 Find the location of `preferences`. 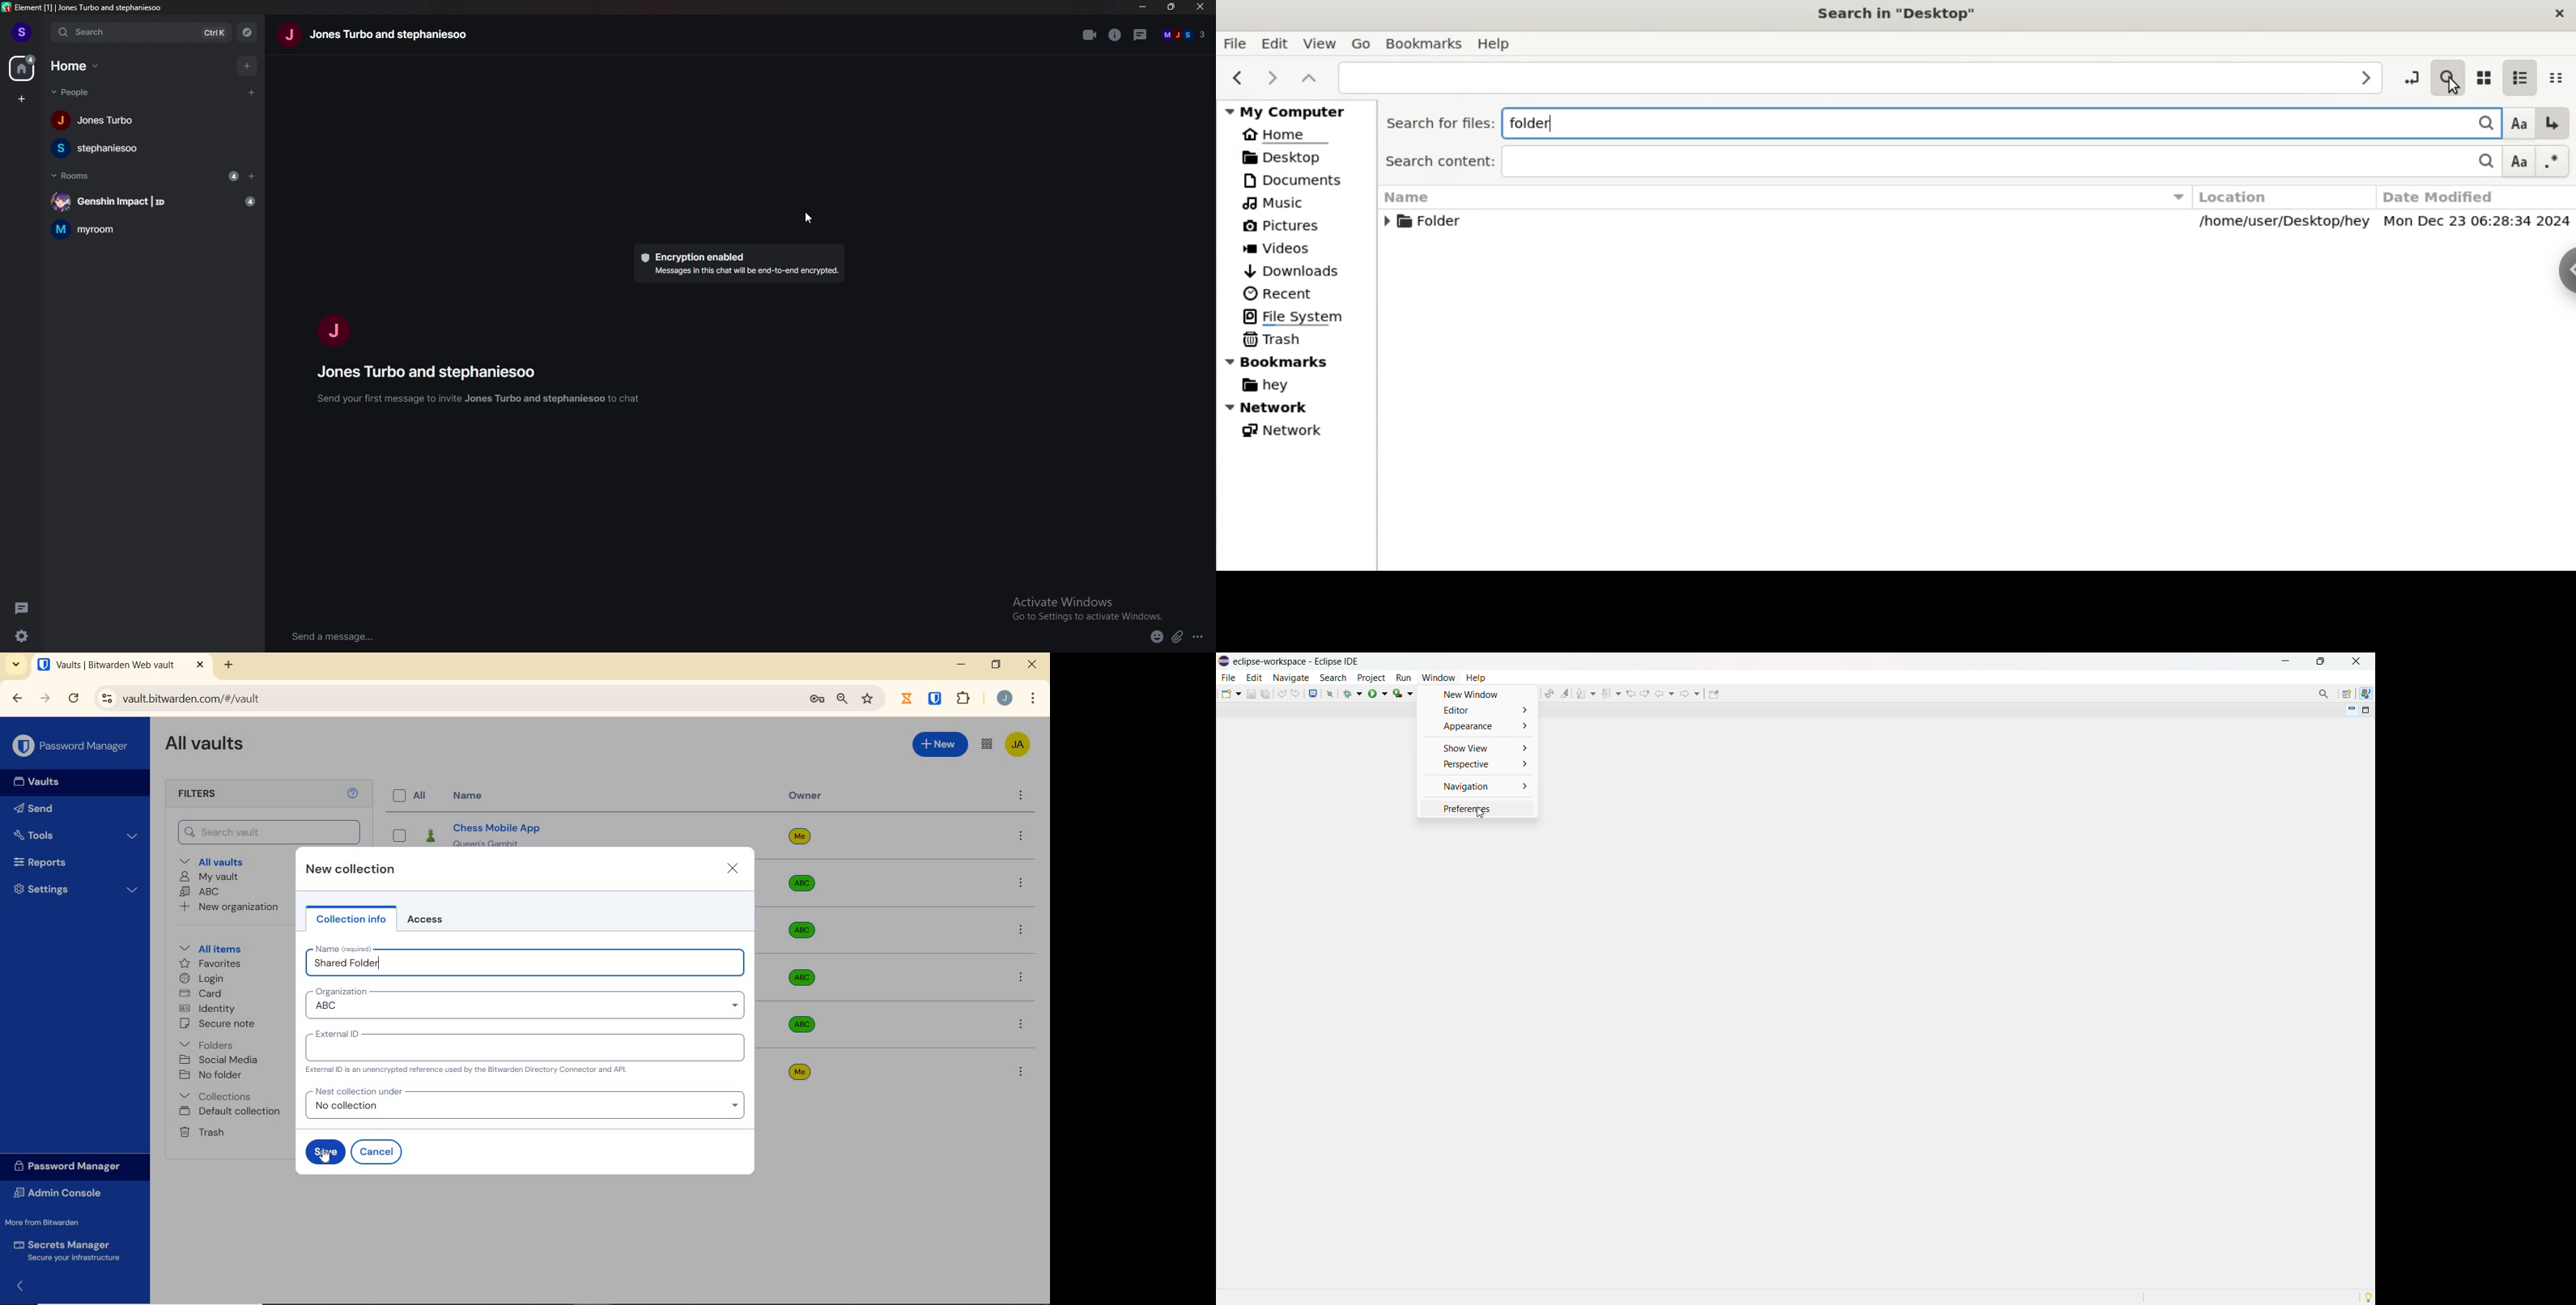

preferences is located at coordinates (1478, 809).